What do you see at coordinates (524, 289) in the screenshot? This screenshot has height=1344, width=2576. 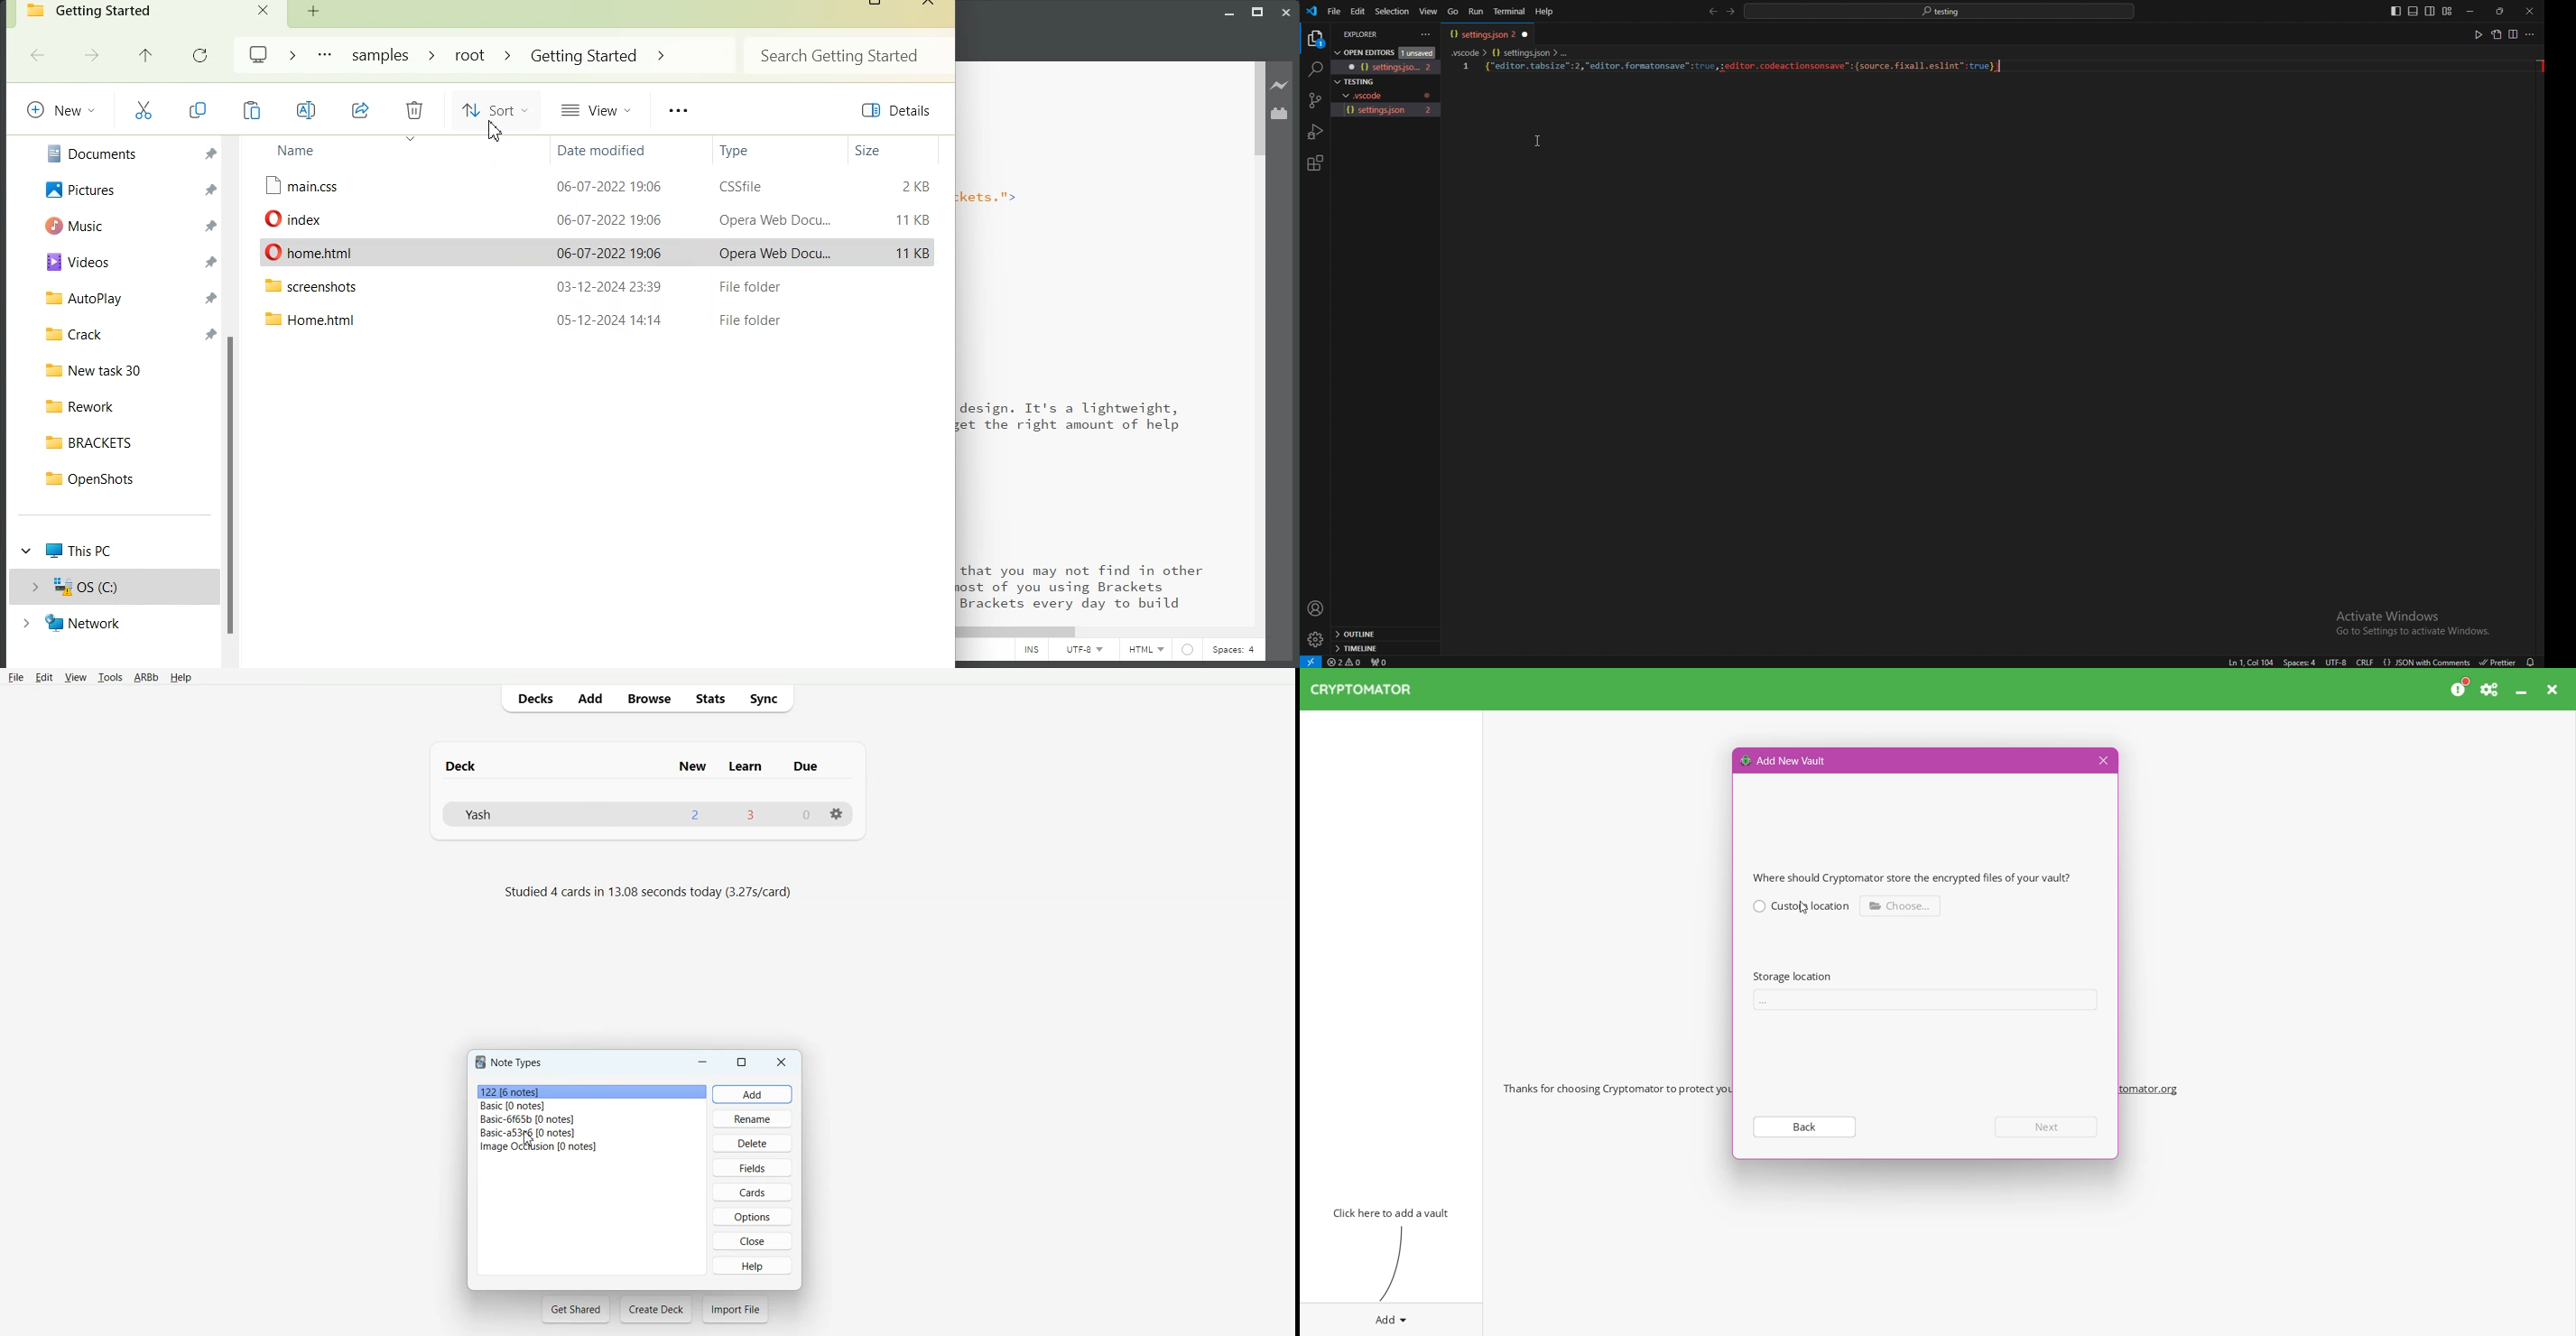 I see `File` at bounding box center [524, 289].